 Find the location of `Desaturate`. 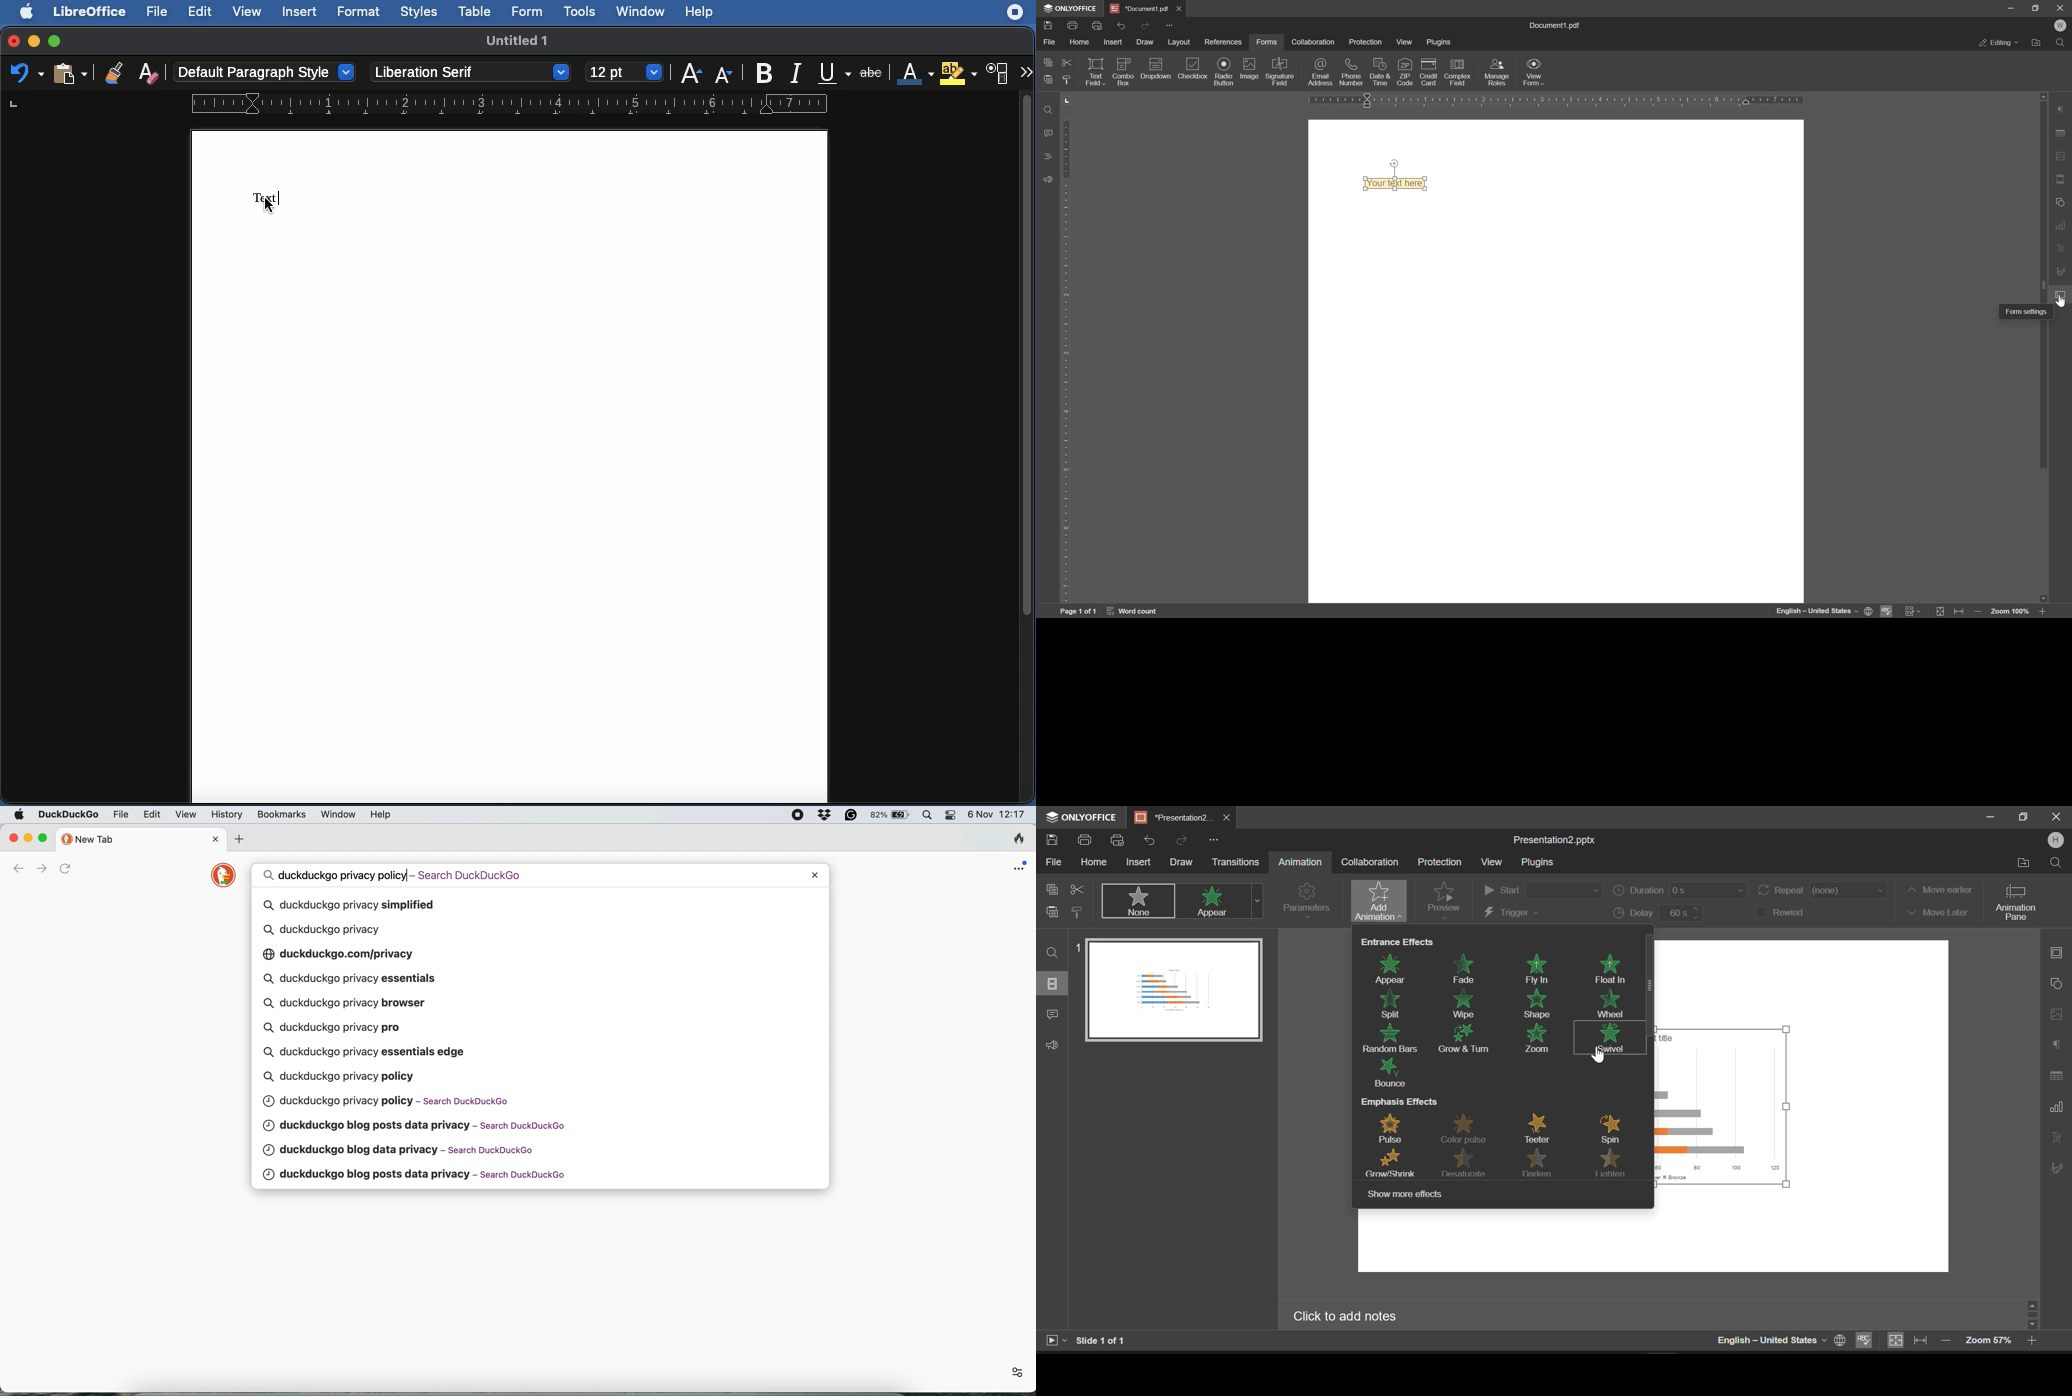

Desaturate is located at coordinates (1468, 1164).